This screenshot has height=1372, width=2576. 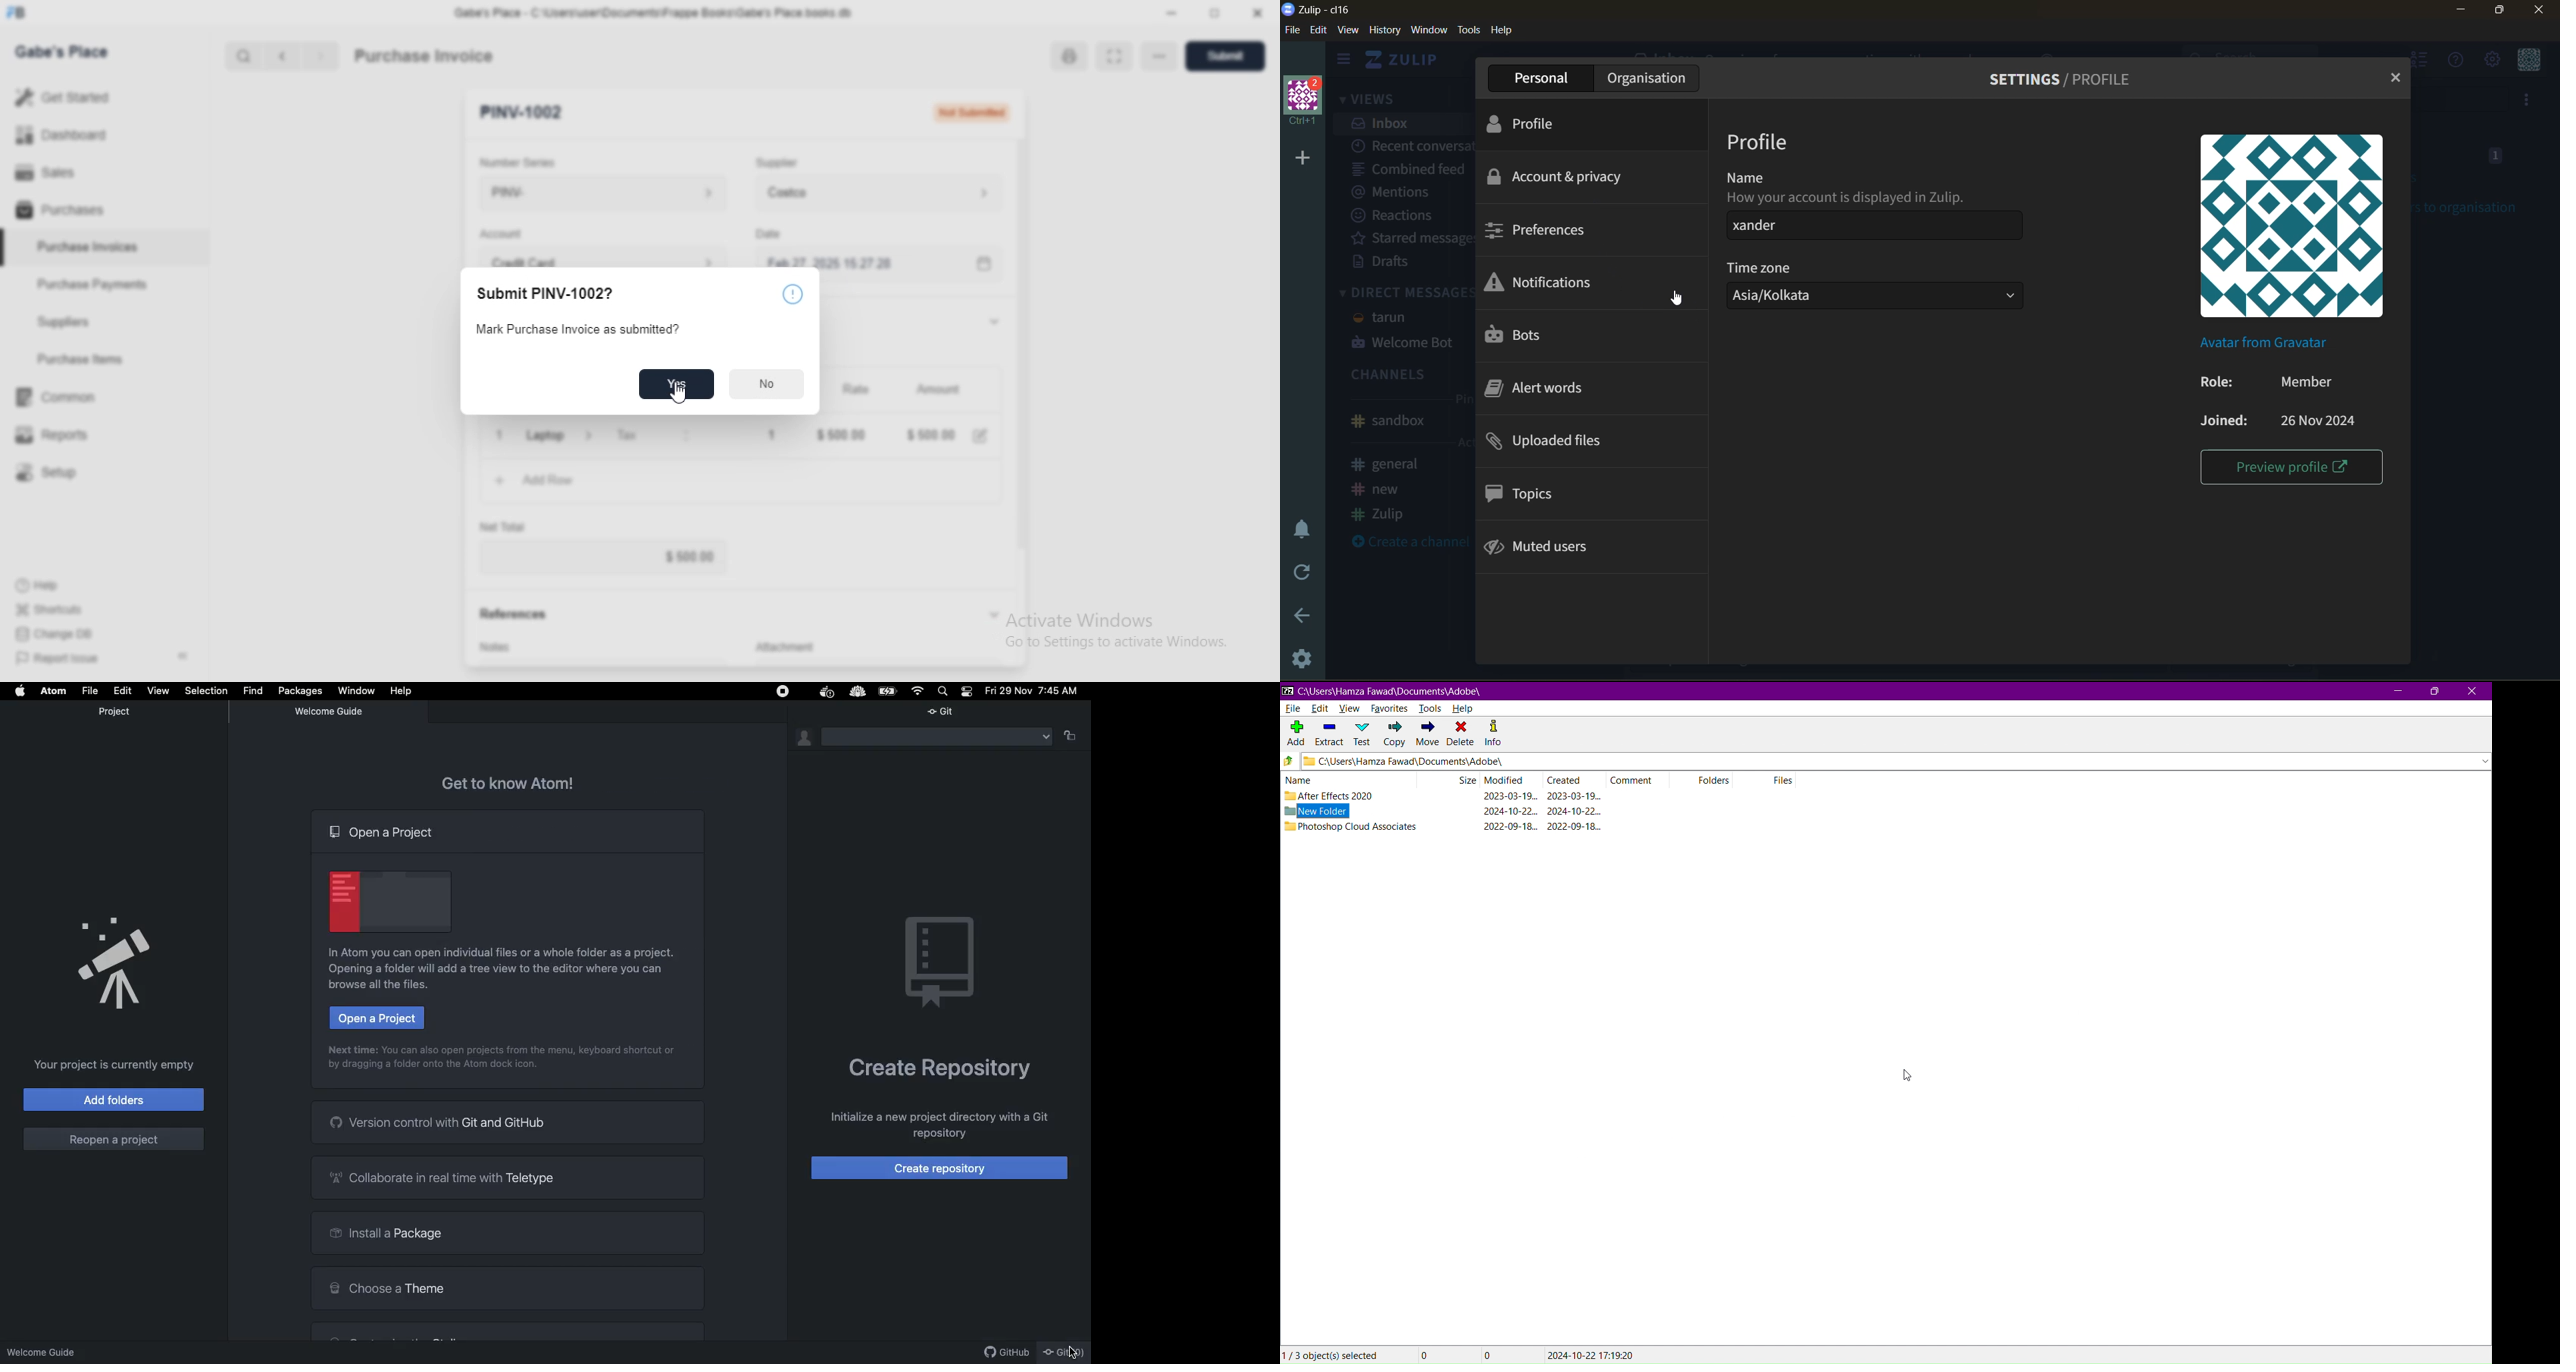 What do you see at coordinates (104, 134) in the screenshot?
I see `Dashboard` at bounding box center [104, 134].